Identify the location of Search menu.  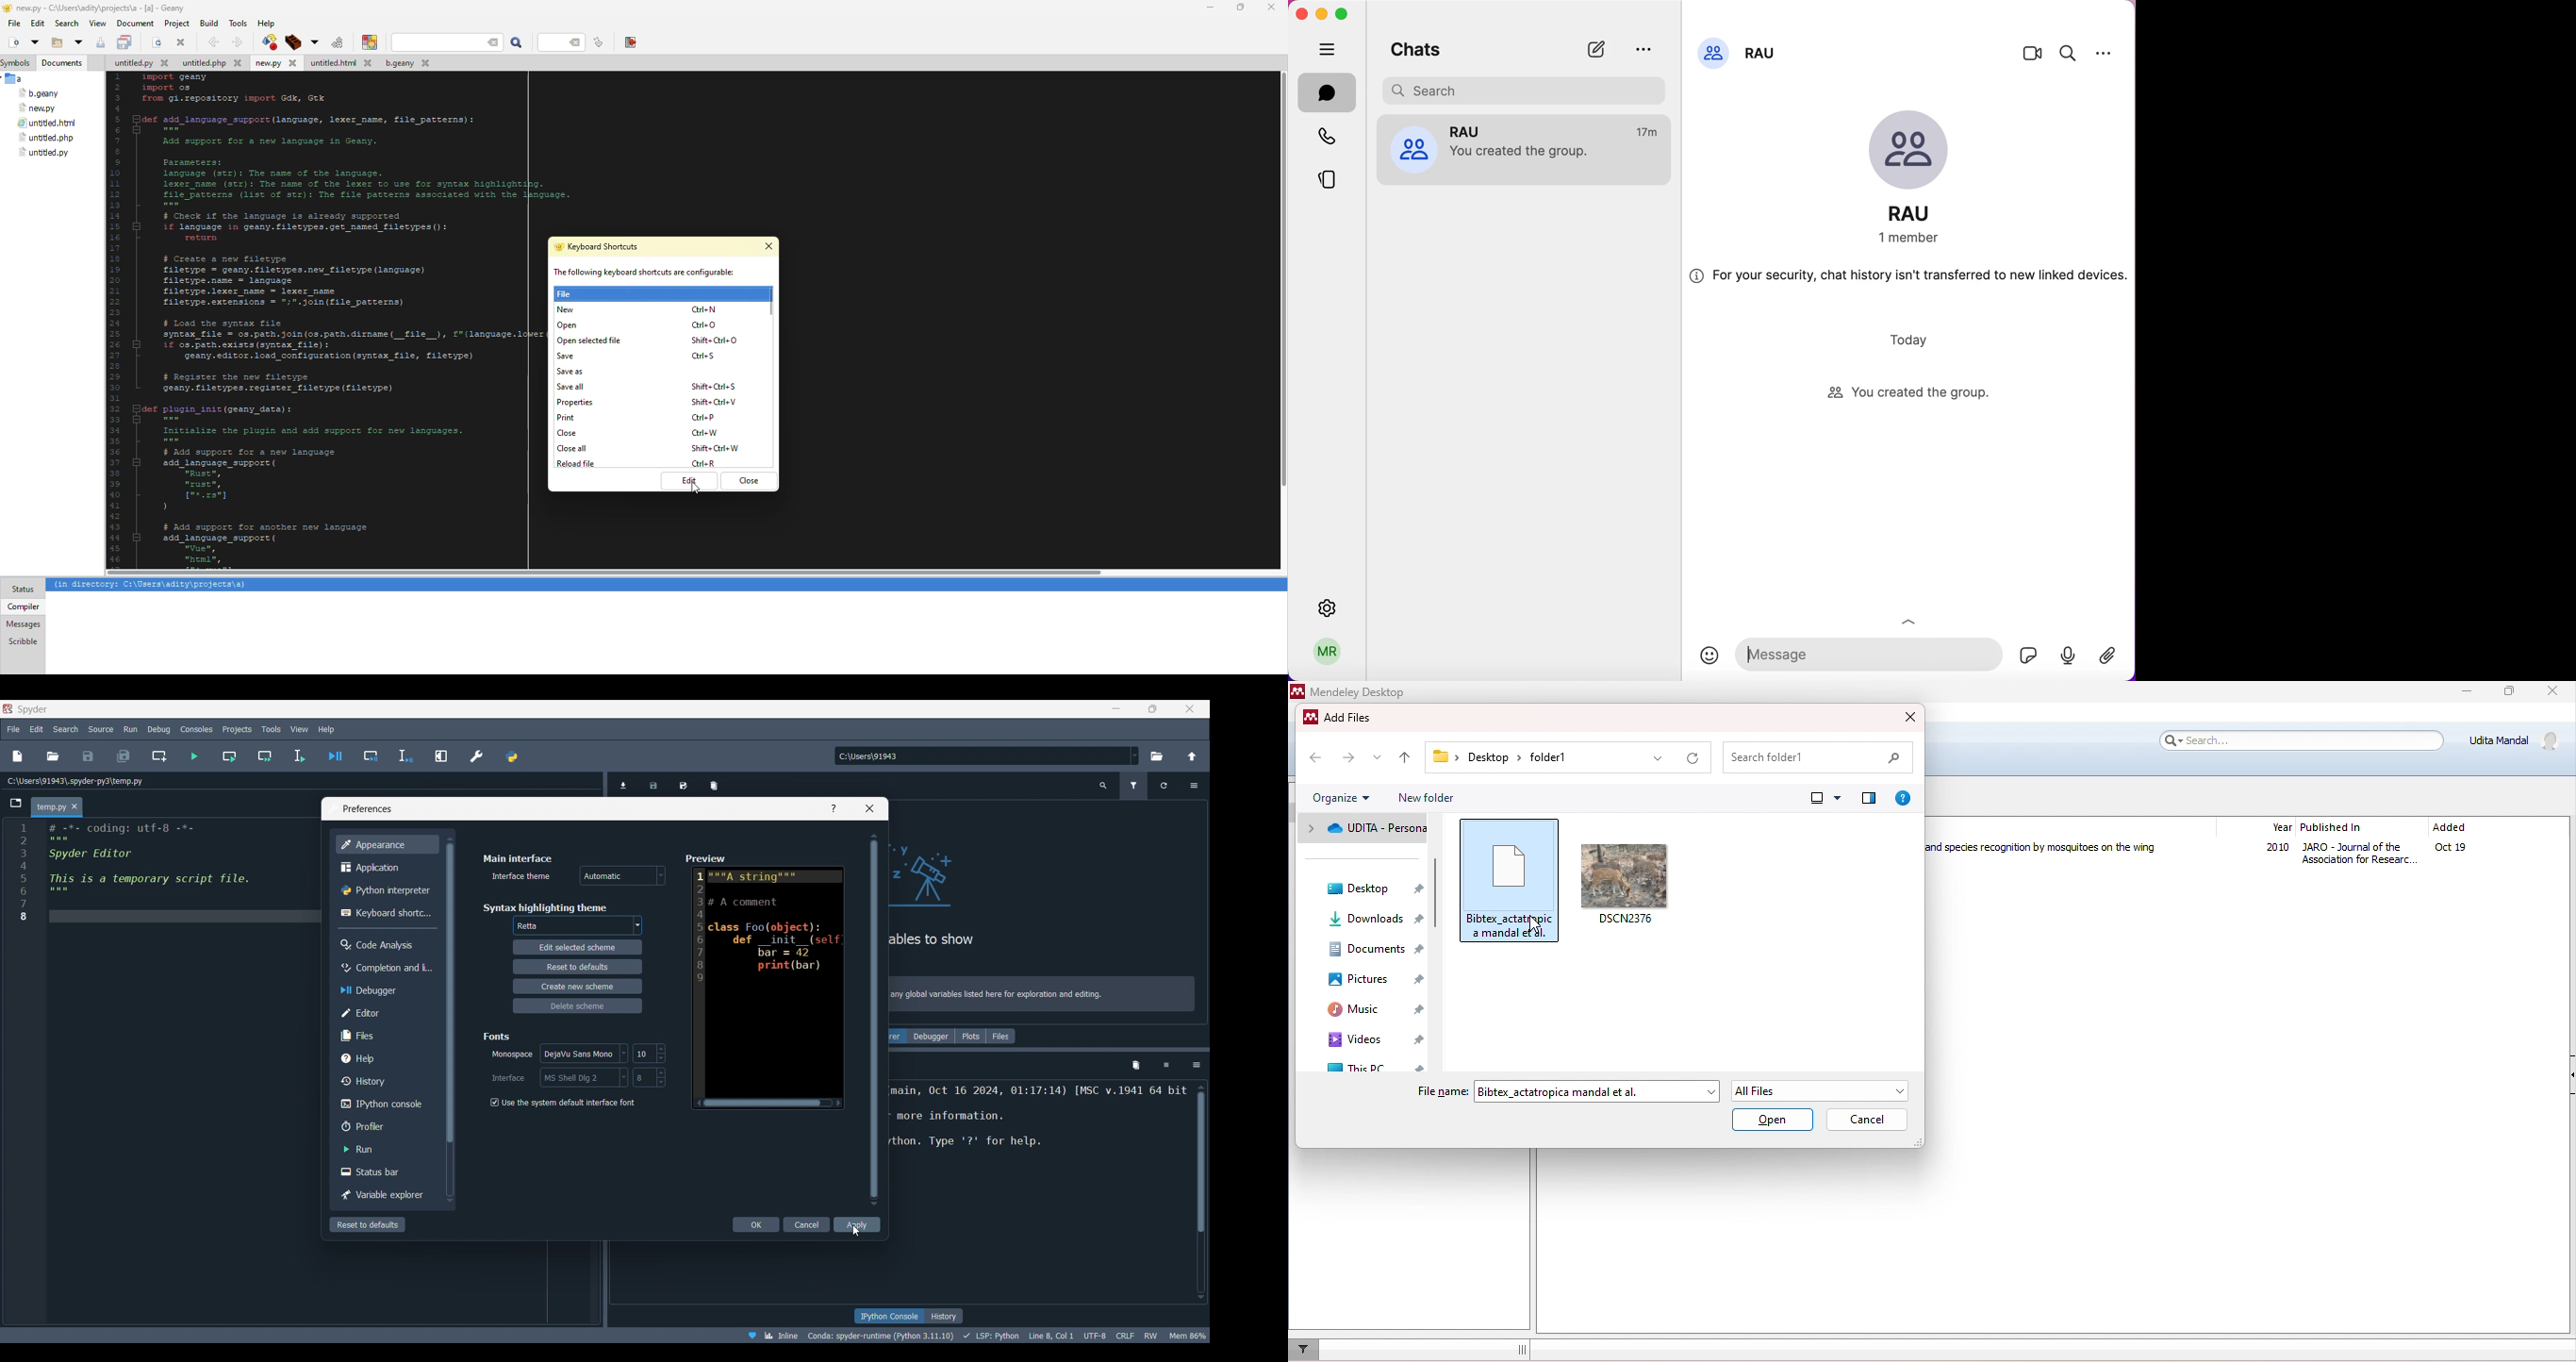
(66, 729).